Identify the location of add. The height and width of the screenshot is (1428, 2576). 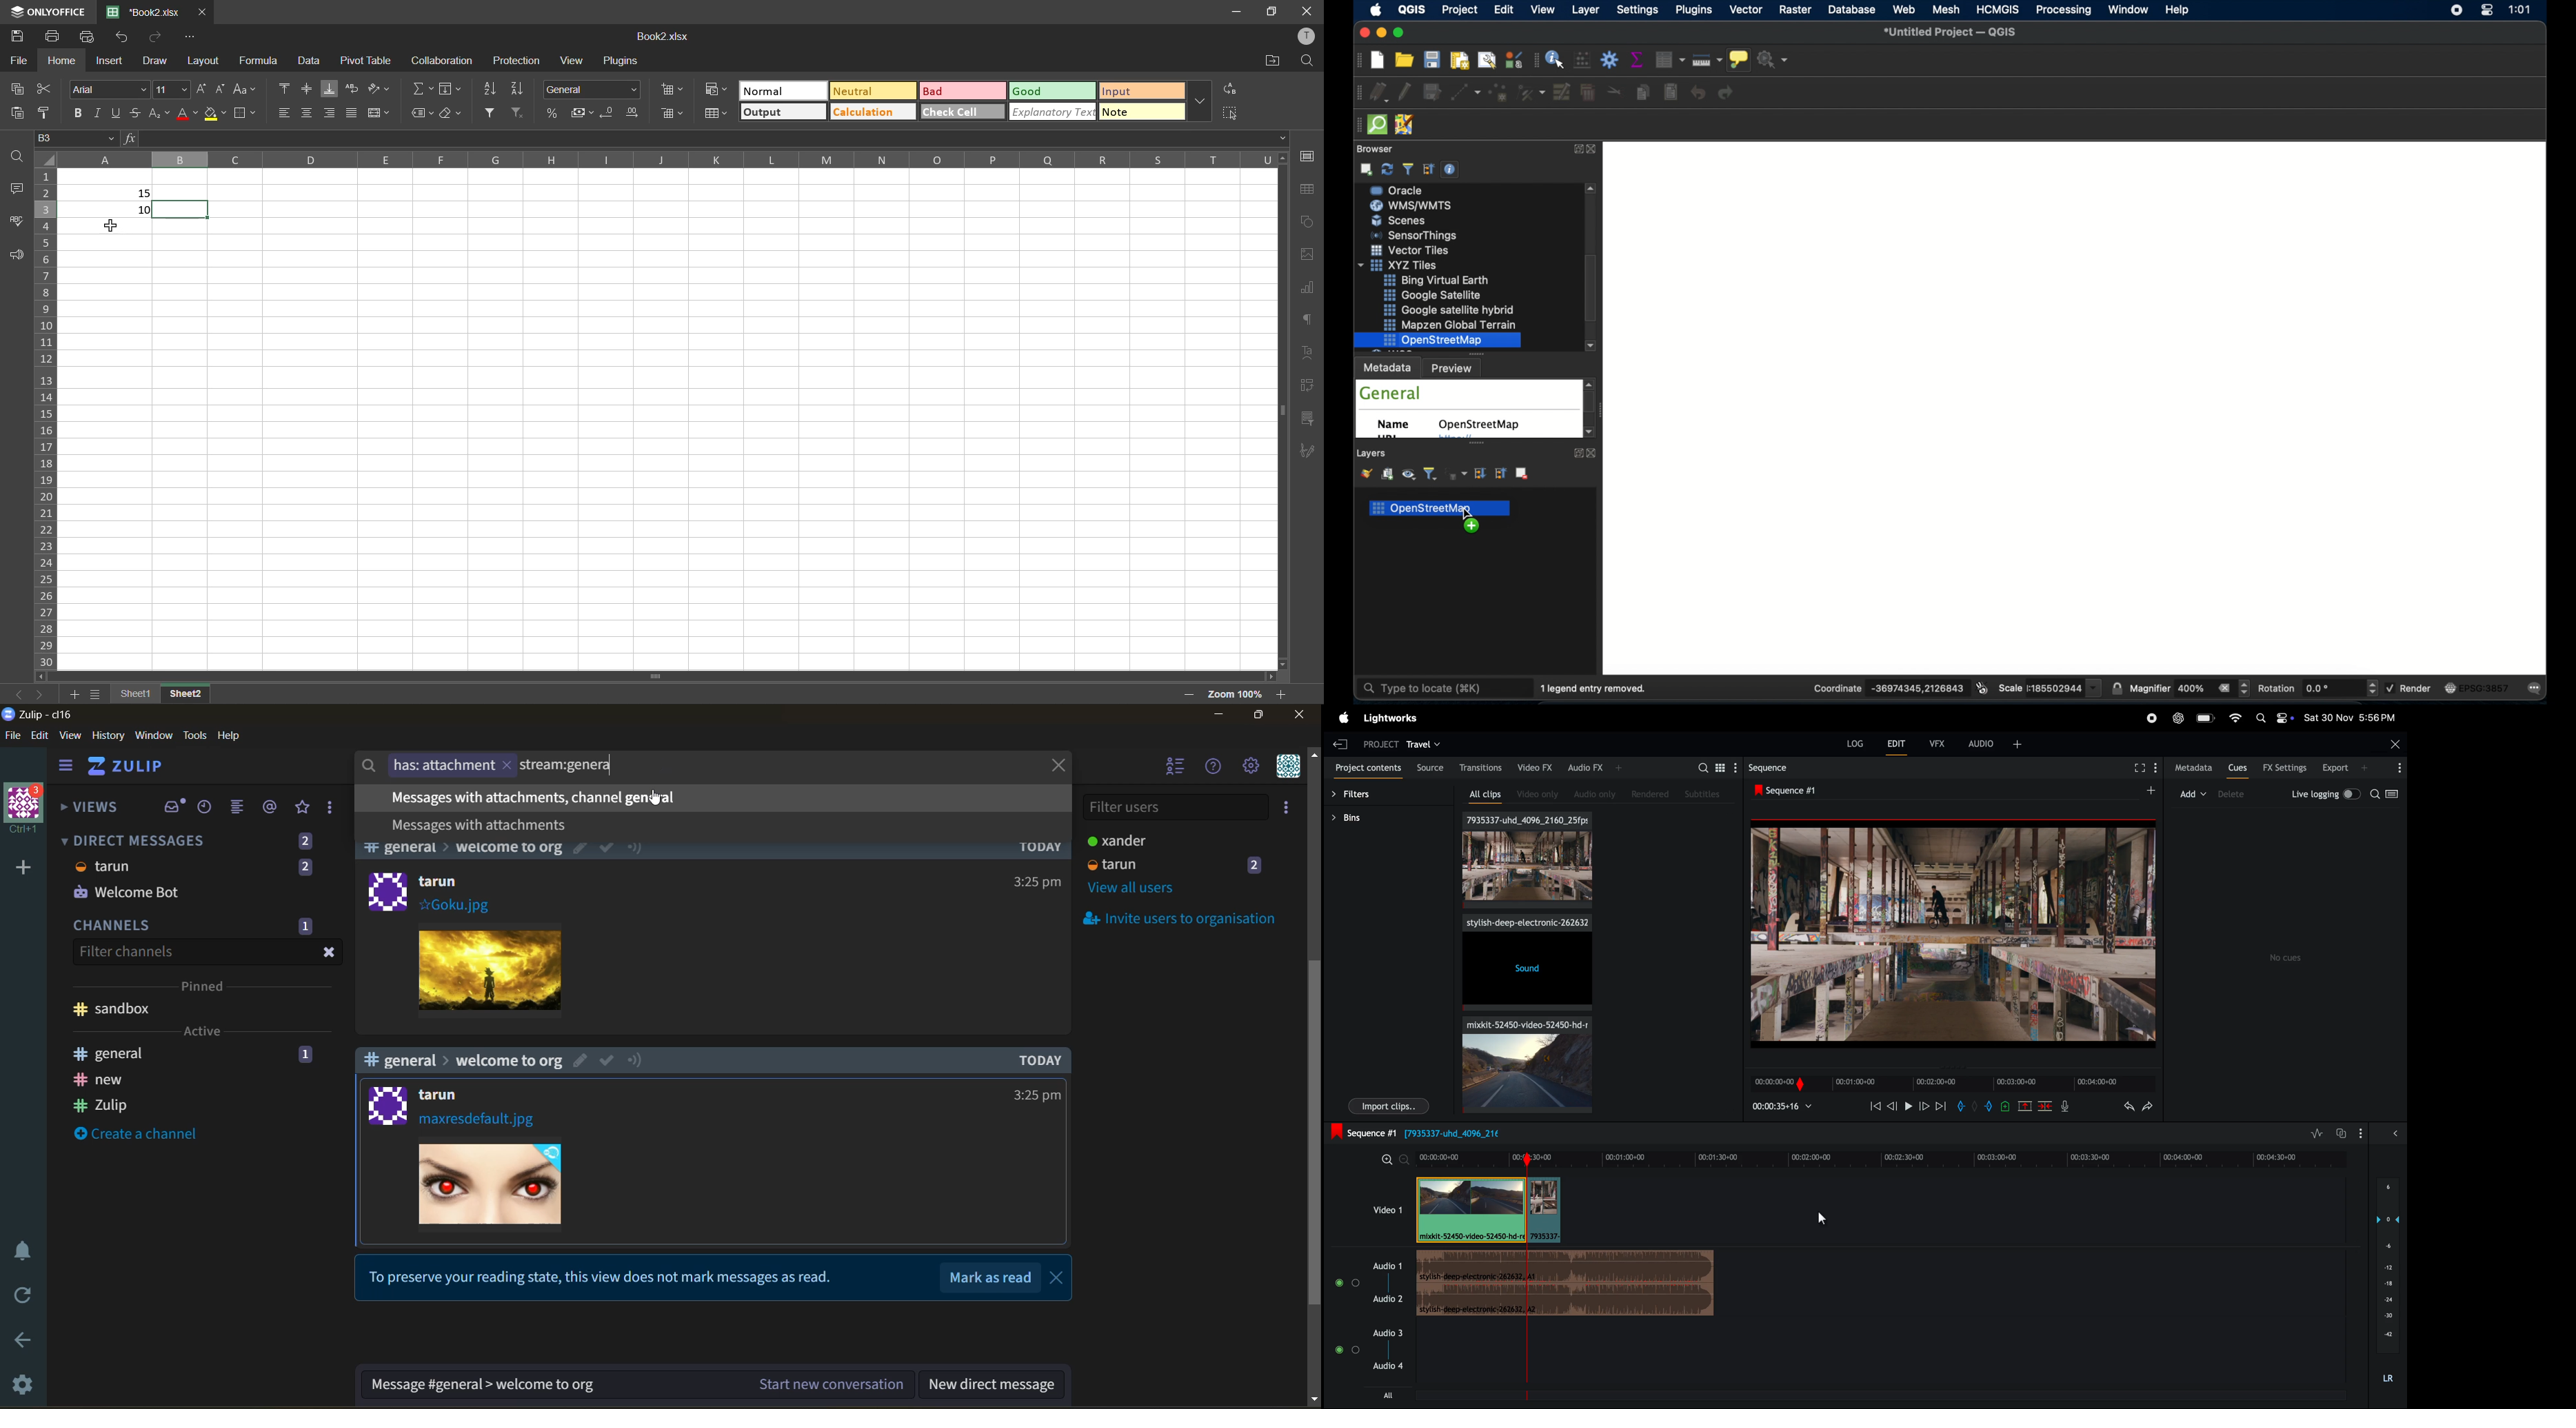
(2192, 793).